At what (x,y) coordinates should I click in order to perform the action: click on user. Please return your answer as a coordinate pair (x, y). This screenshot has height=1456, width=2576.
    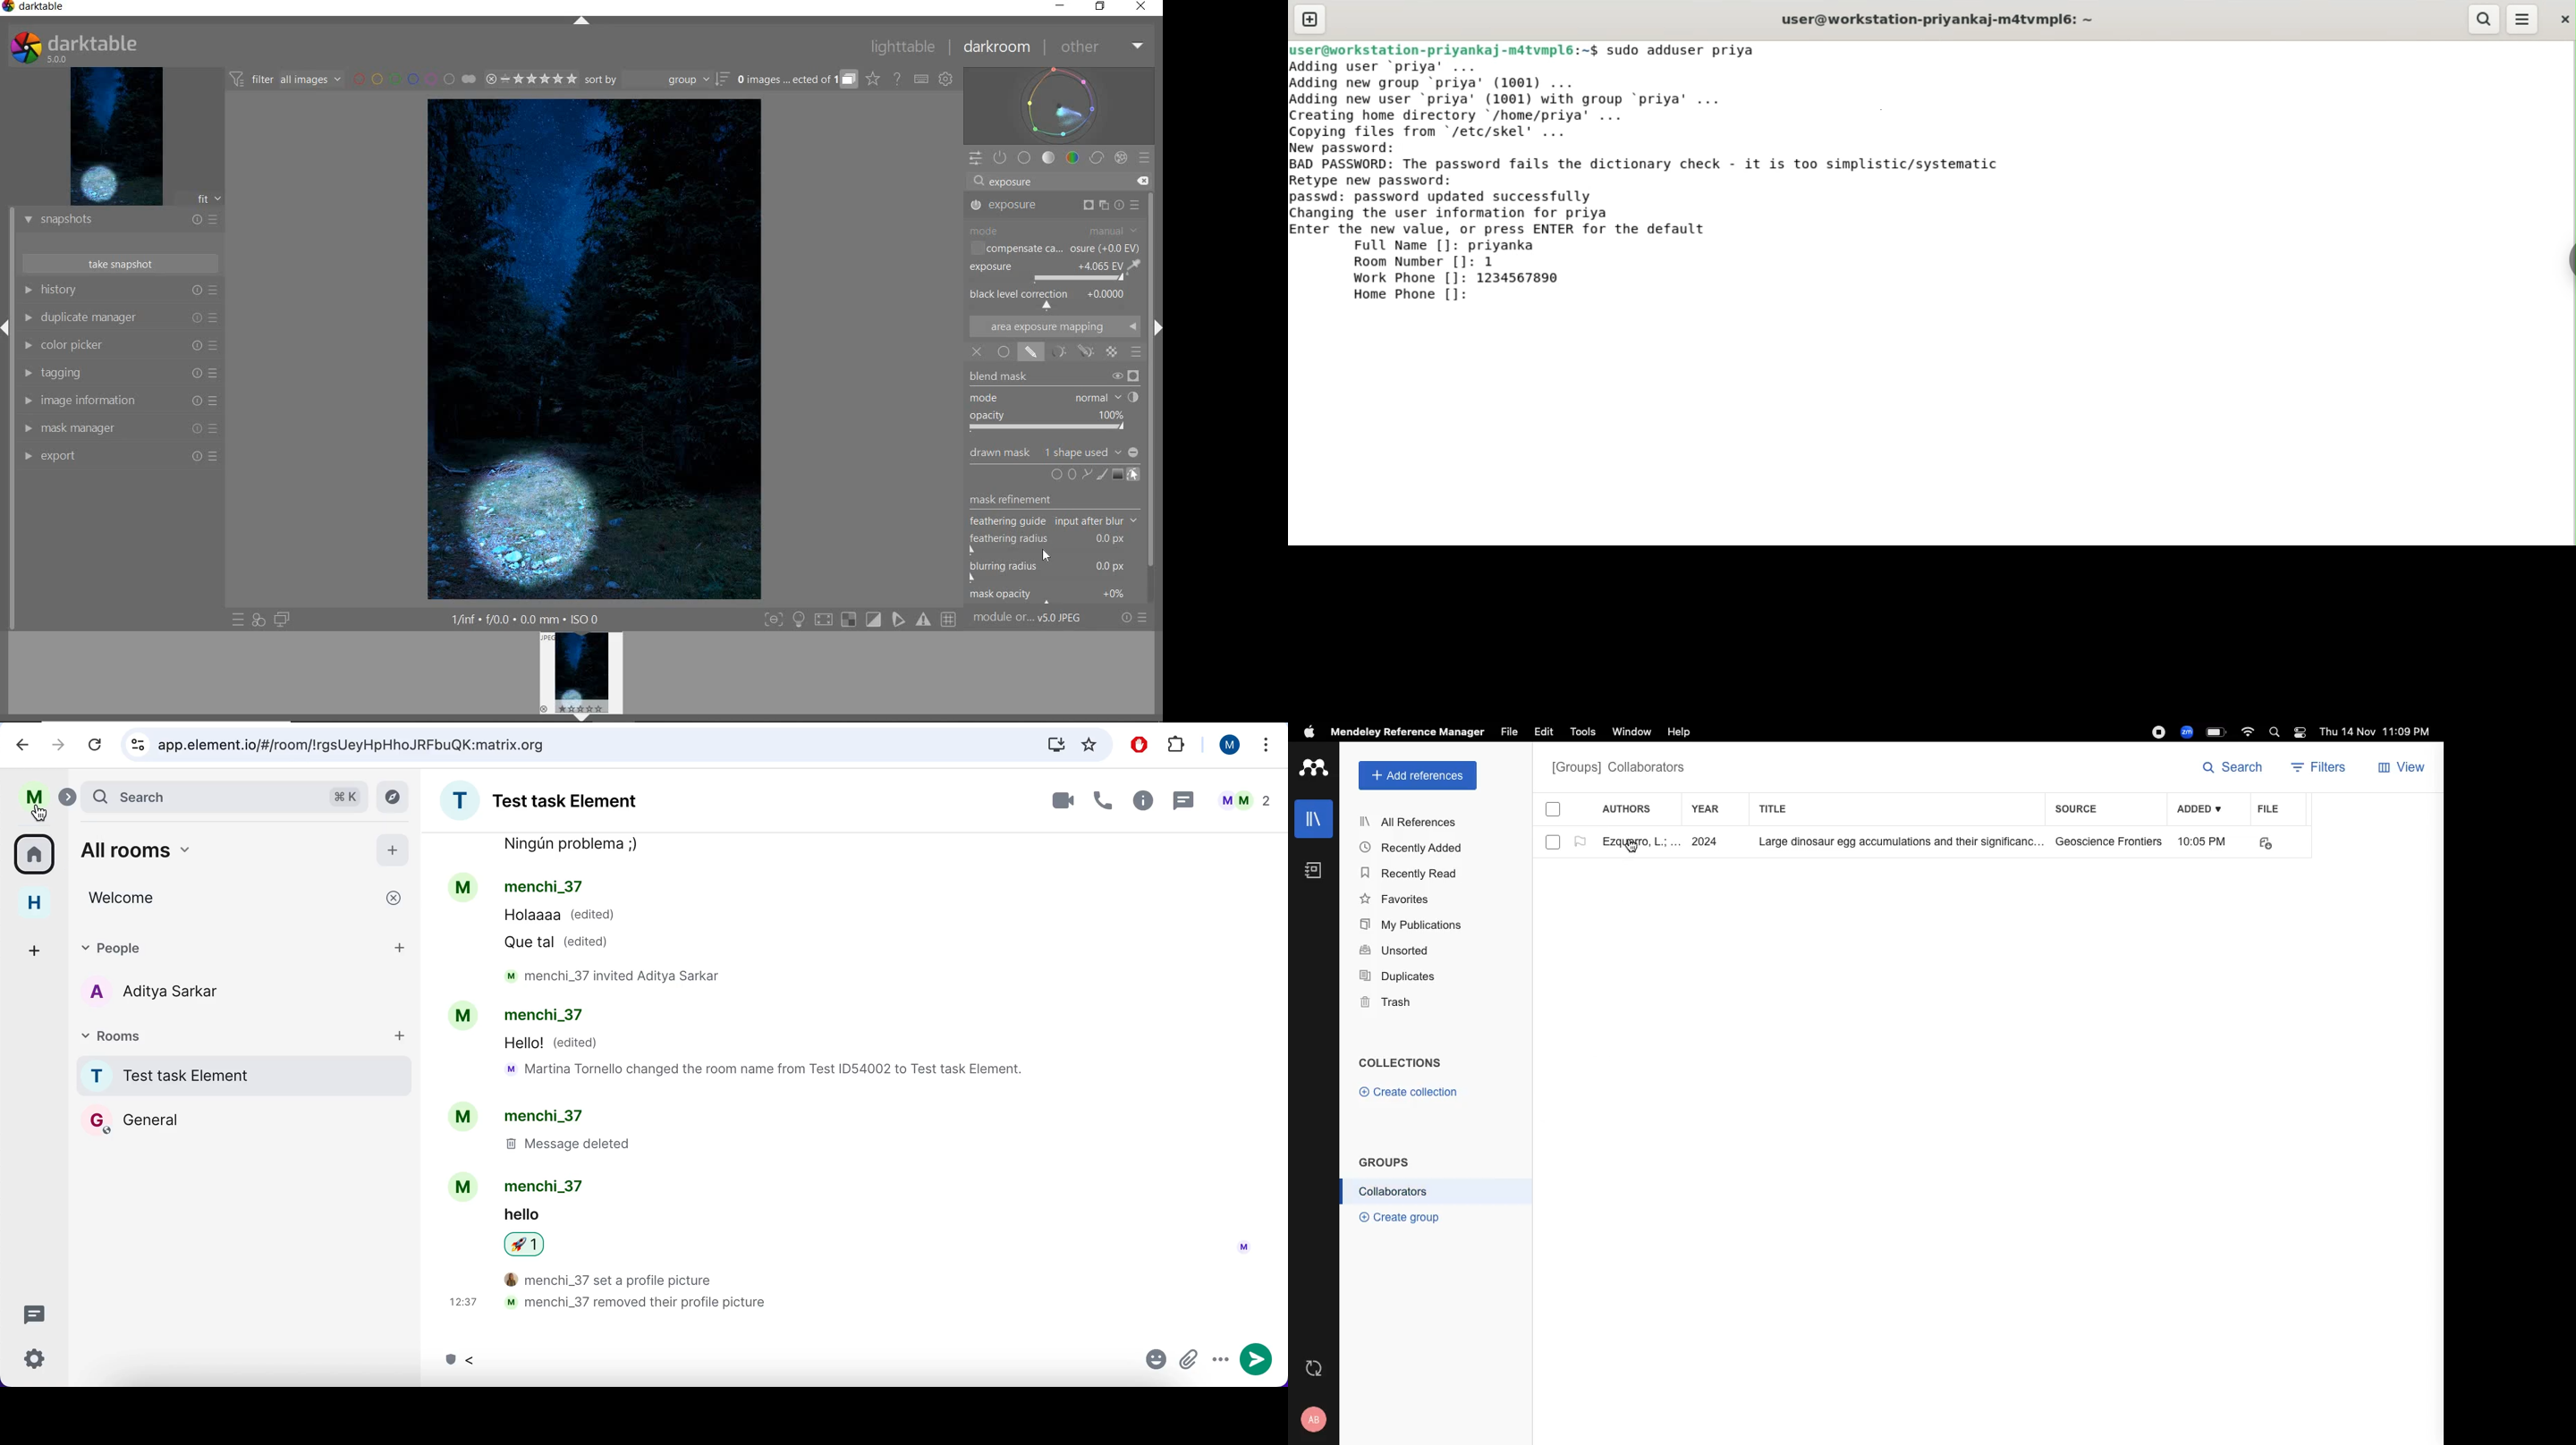
    Looking at the image, I should click on (34, 795).